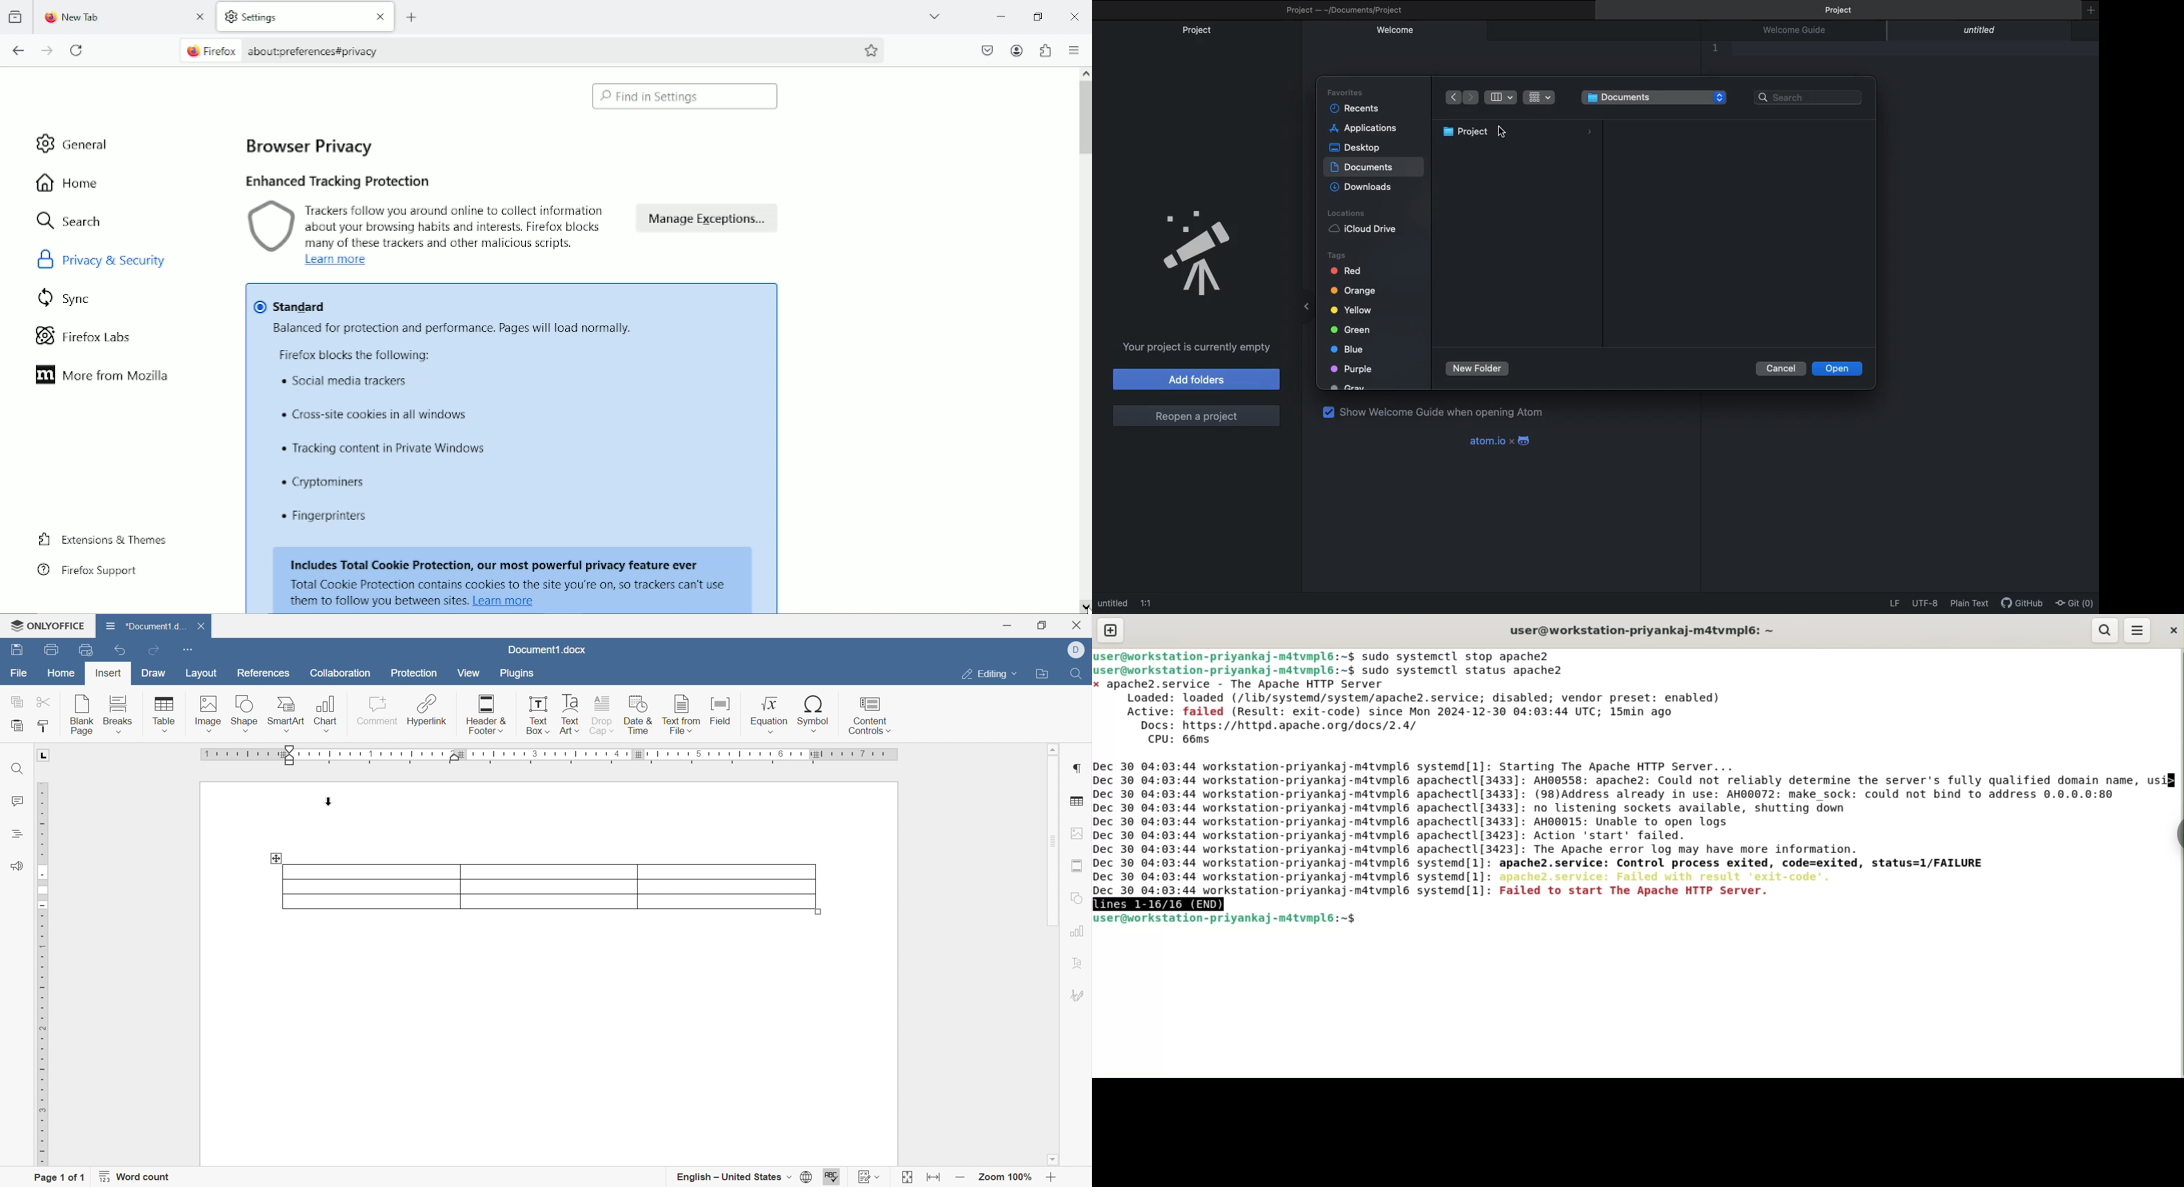 Image resolution: width=2184 pixels, height=1204 pixels. I want to click on « Cryptominers, so click(327, 483).